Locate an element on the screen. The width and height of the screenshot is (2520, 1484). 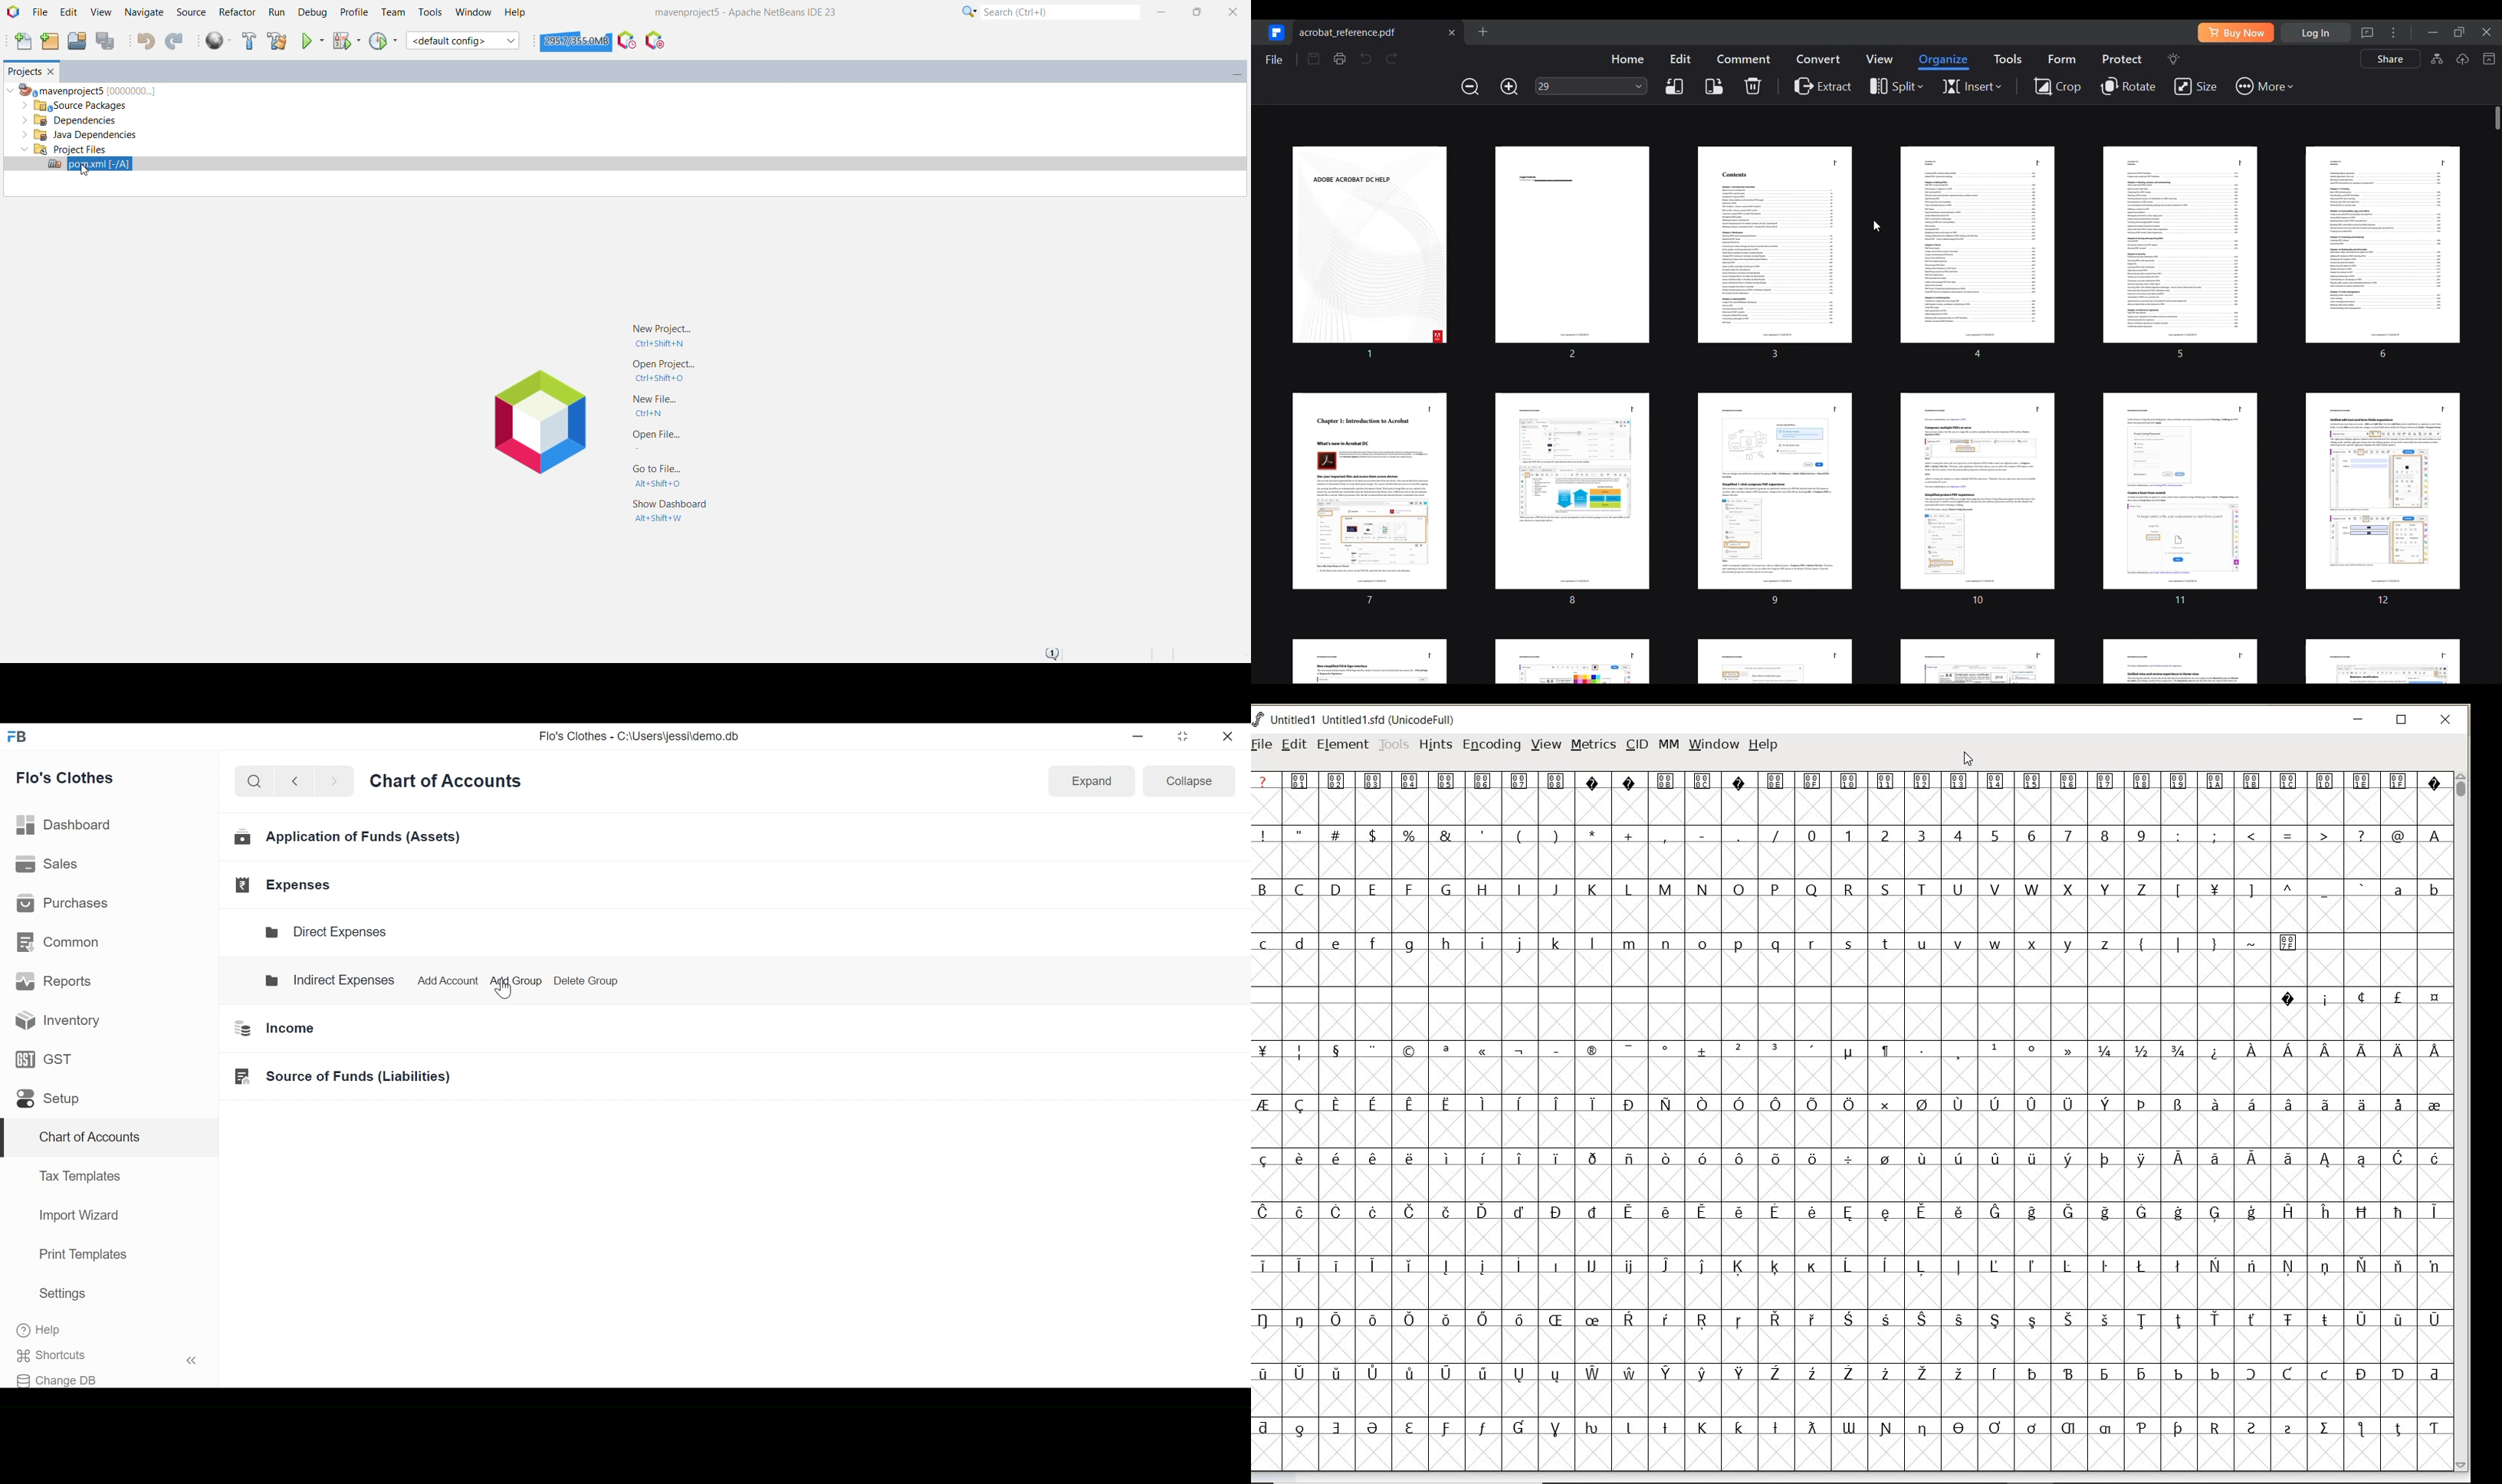
Indirect Expenses is located at coordinates (330, 979).